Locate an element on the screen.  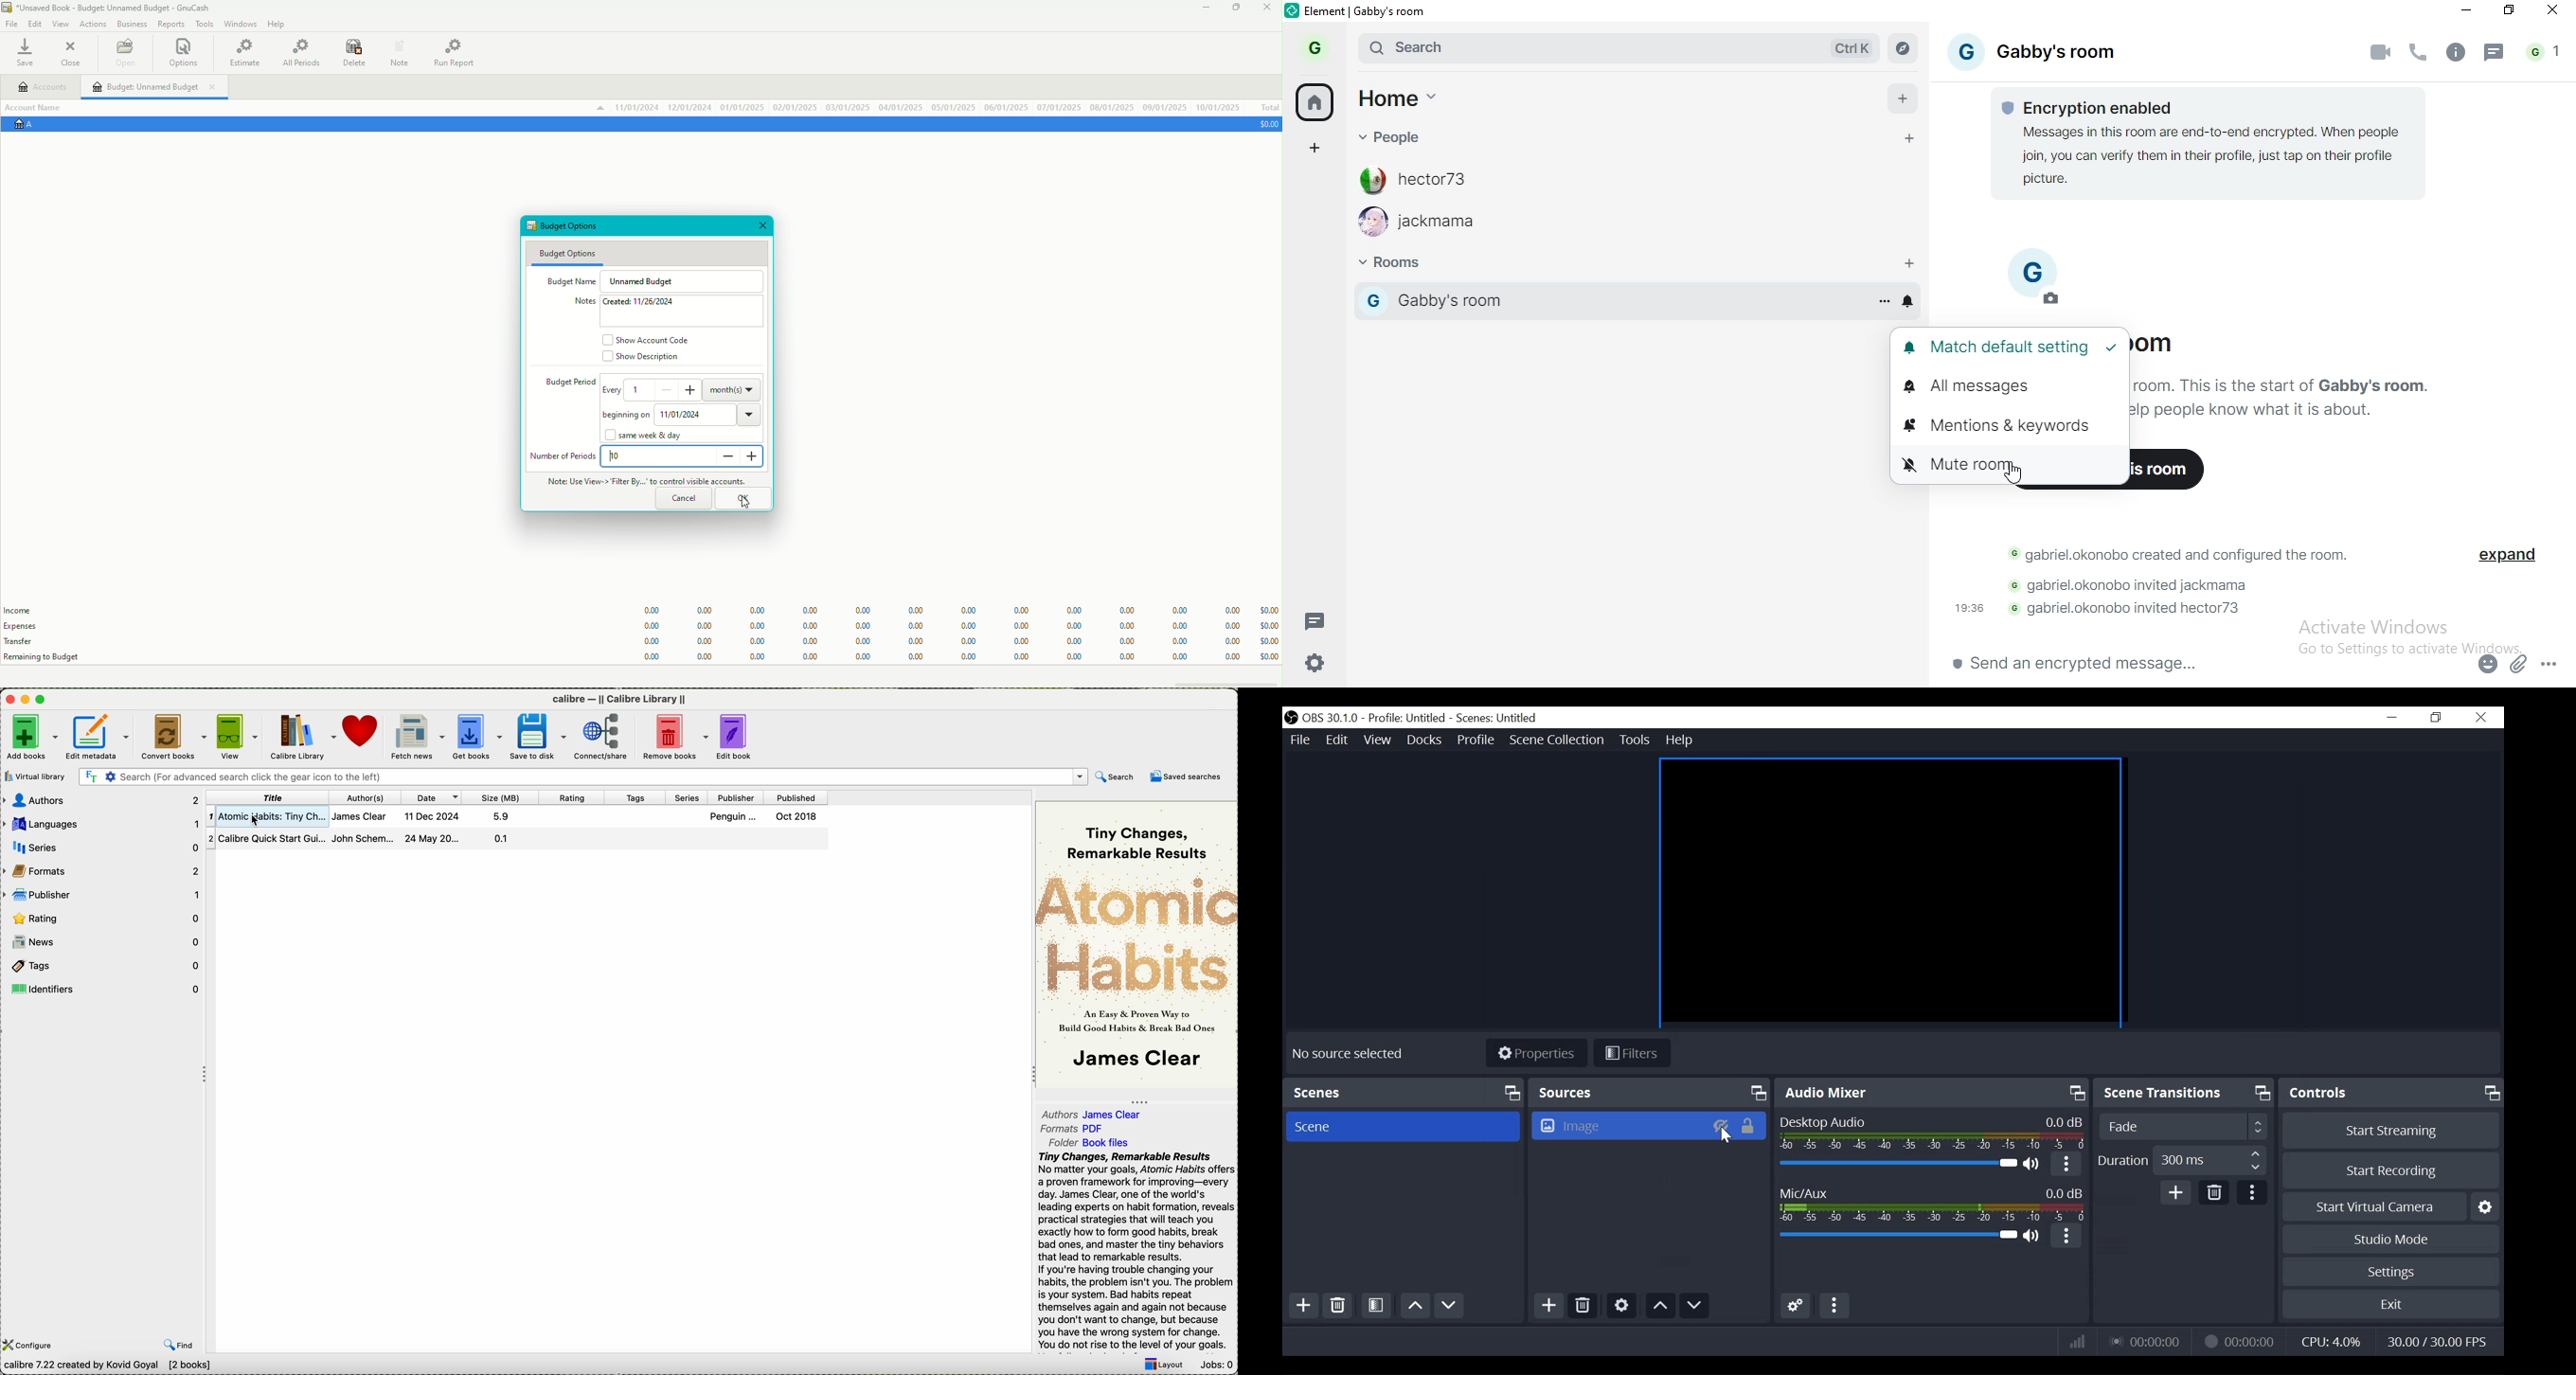
home button is located at coordinates (1316, 103).